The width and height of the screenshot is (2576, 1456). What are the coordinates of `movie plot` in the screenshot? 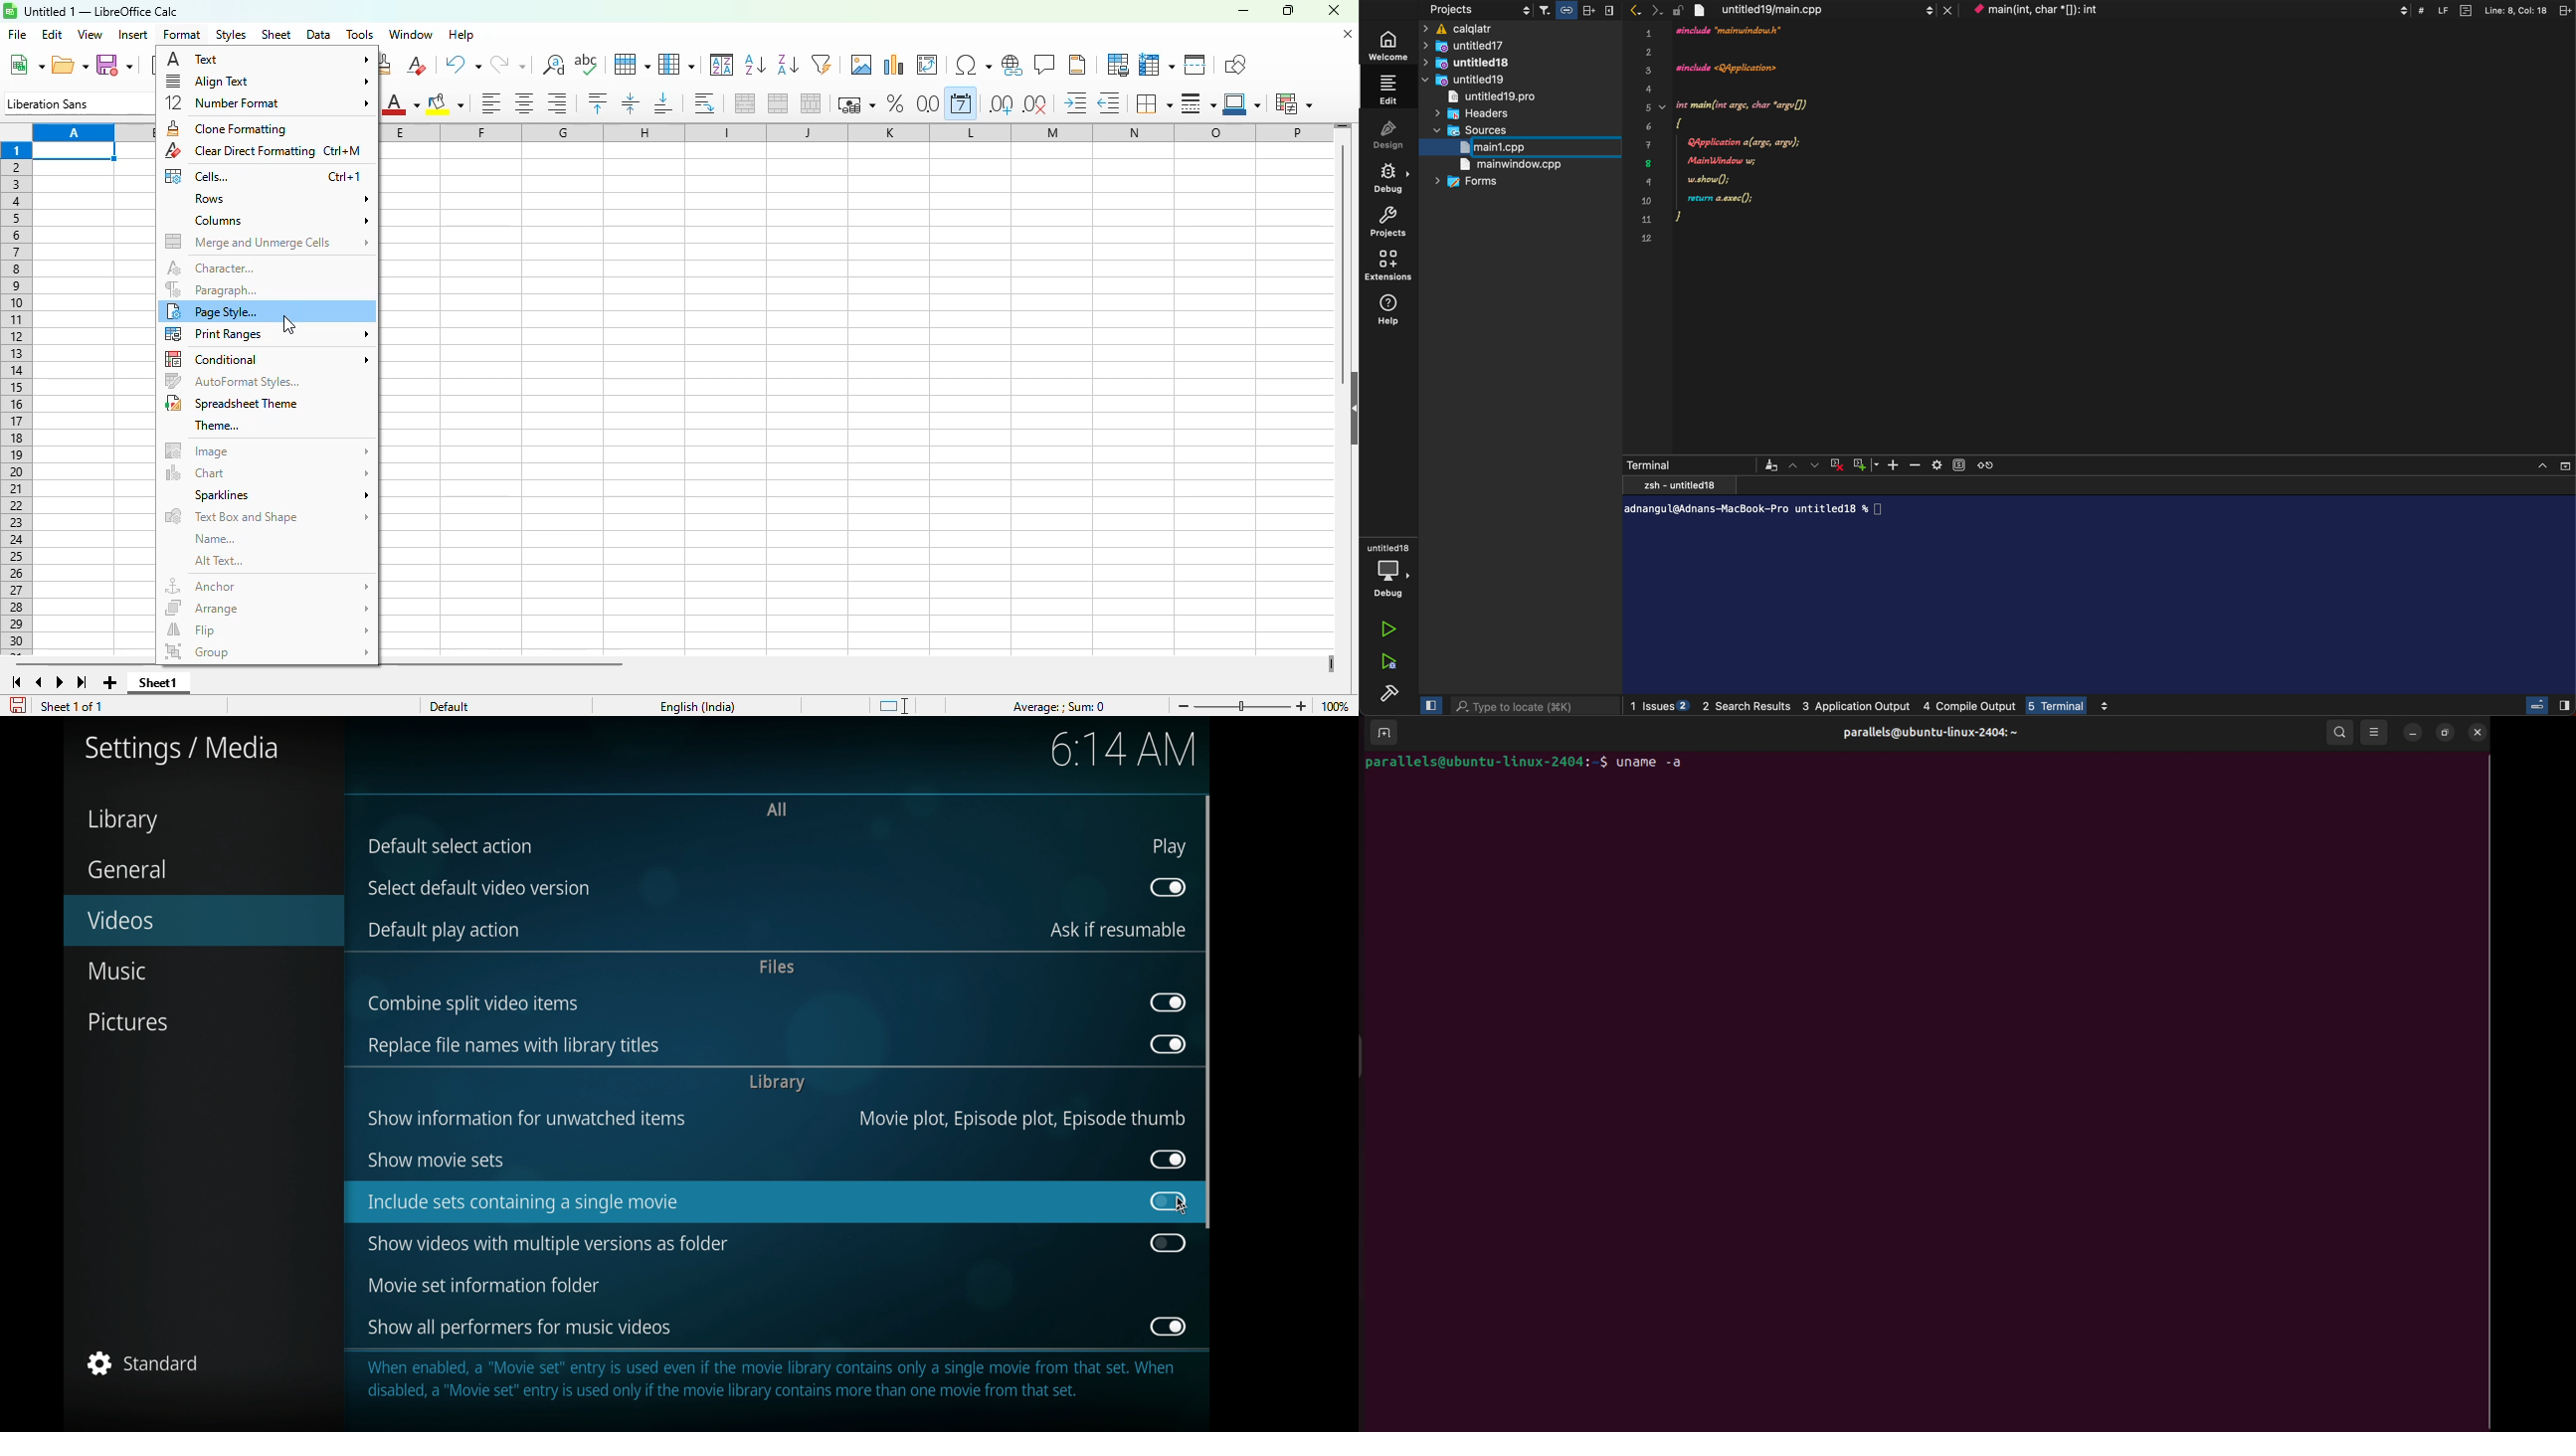 It's located at (1022, 1120).